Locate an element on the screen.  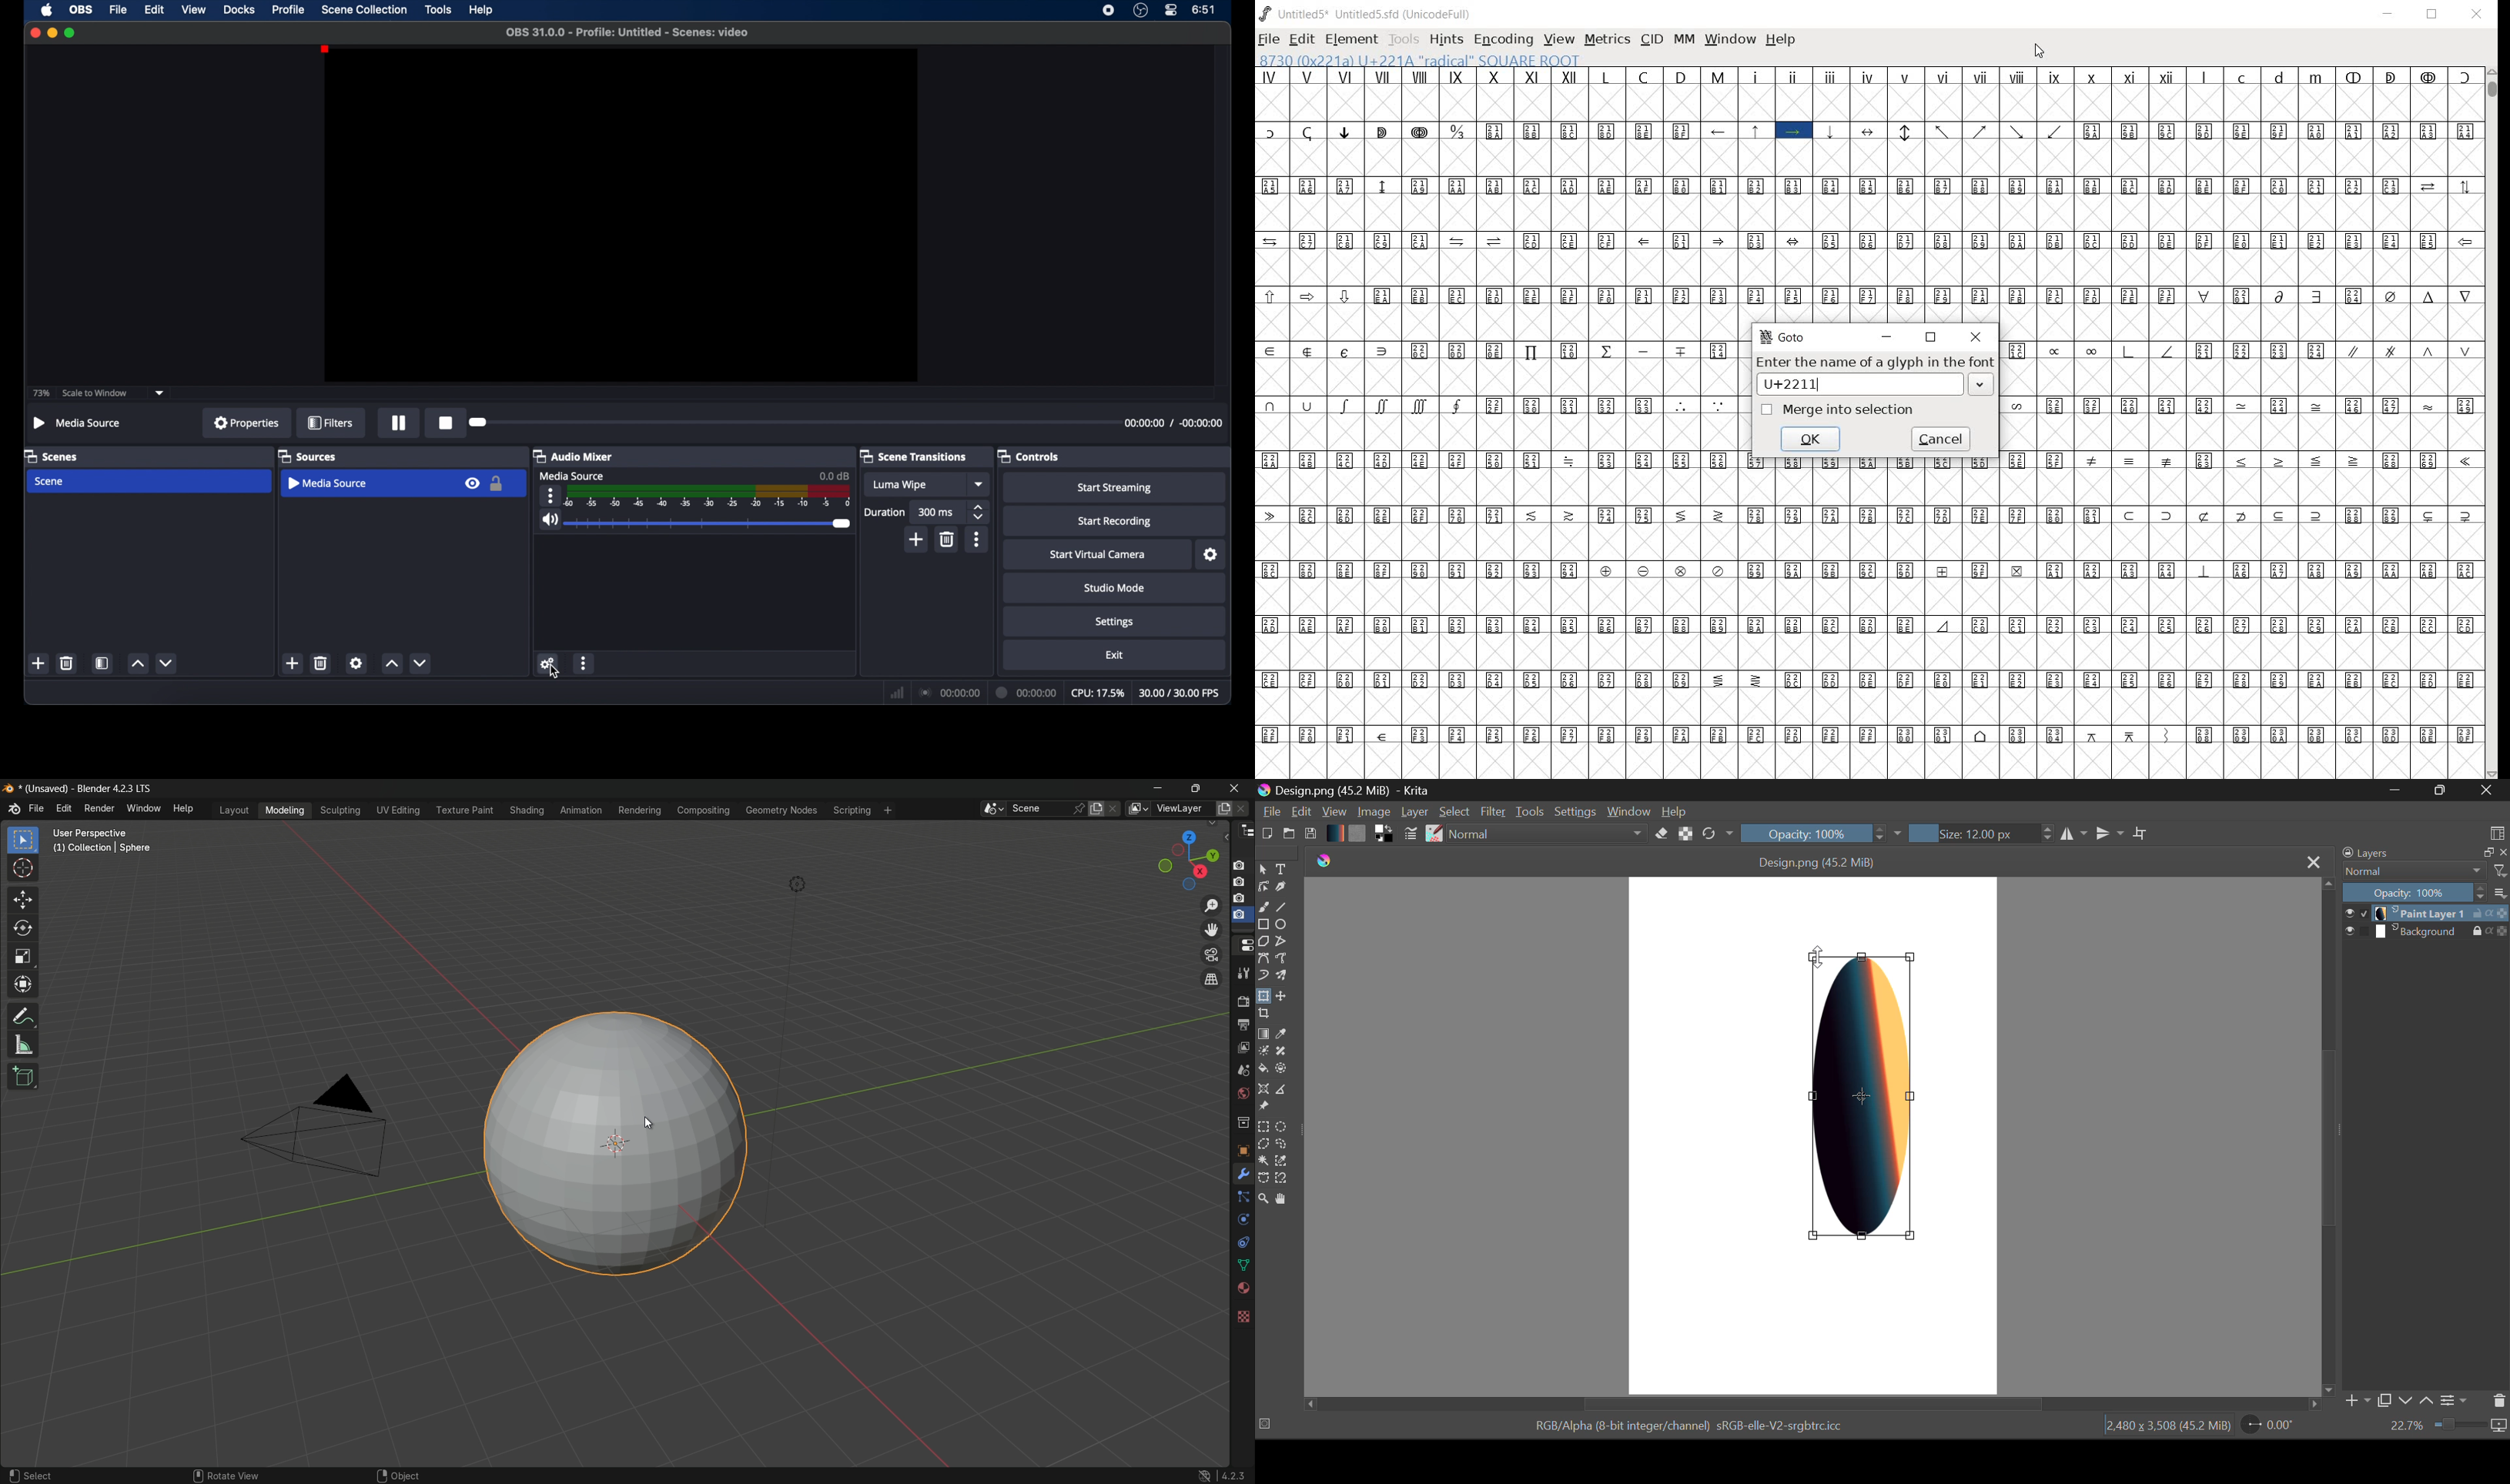
decrement is located at coordinates (168, 664).